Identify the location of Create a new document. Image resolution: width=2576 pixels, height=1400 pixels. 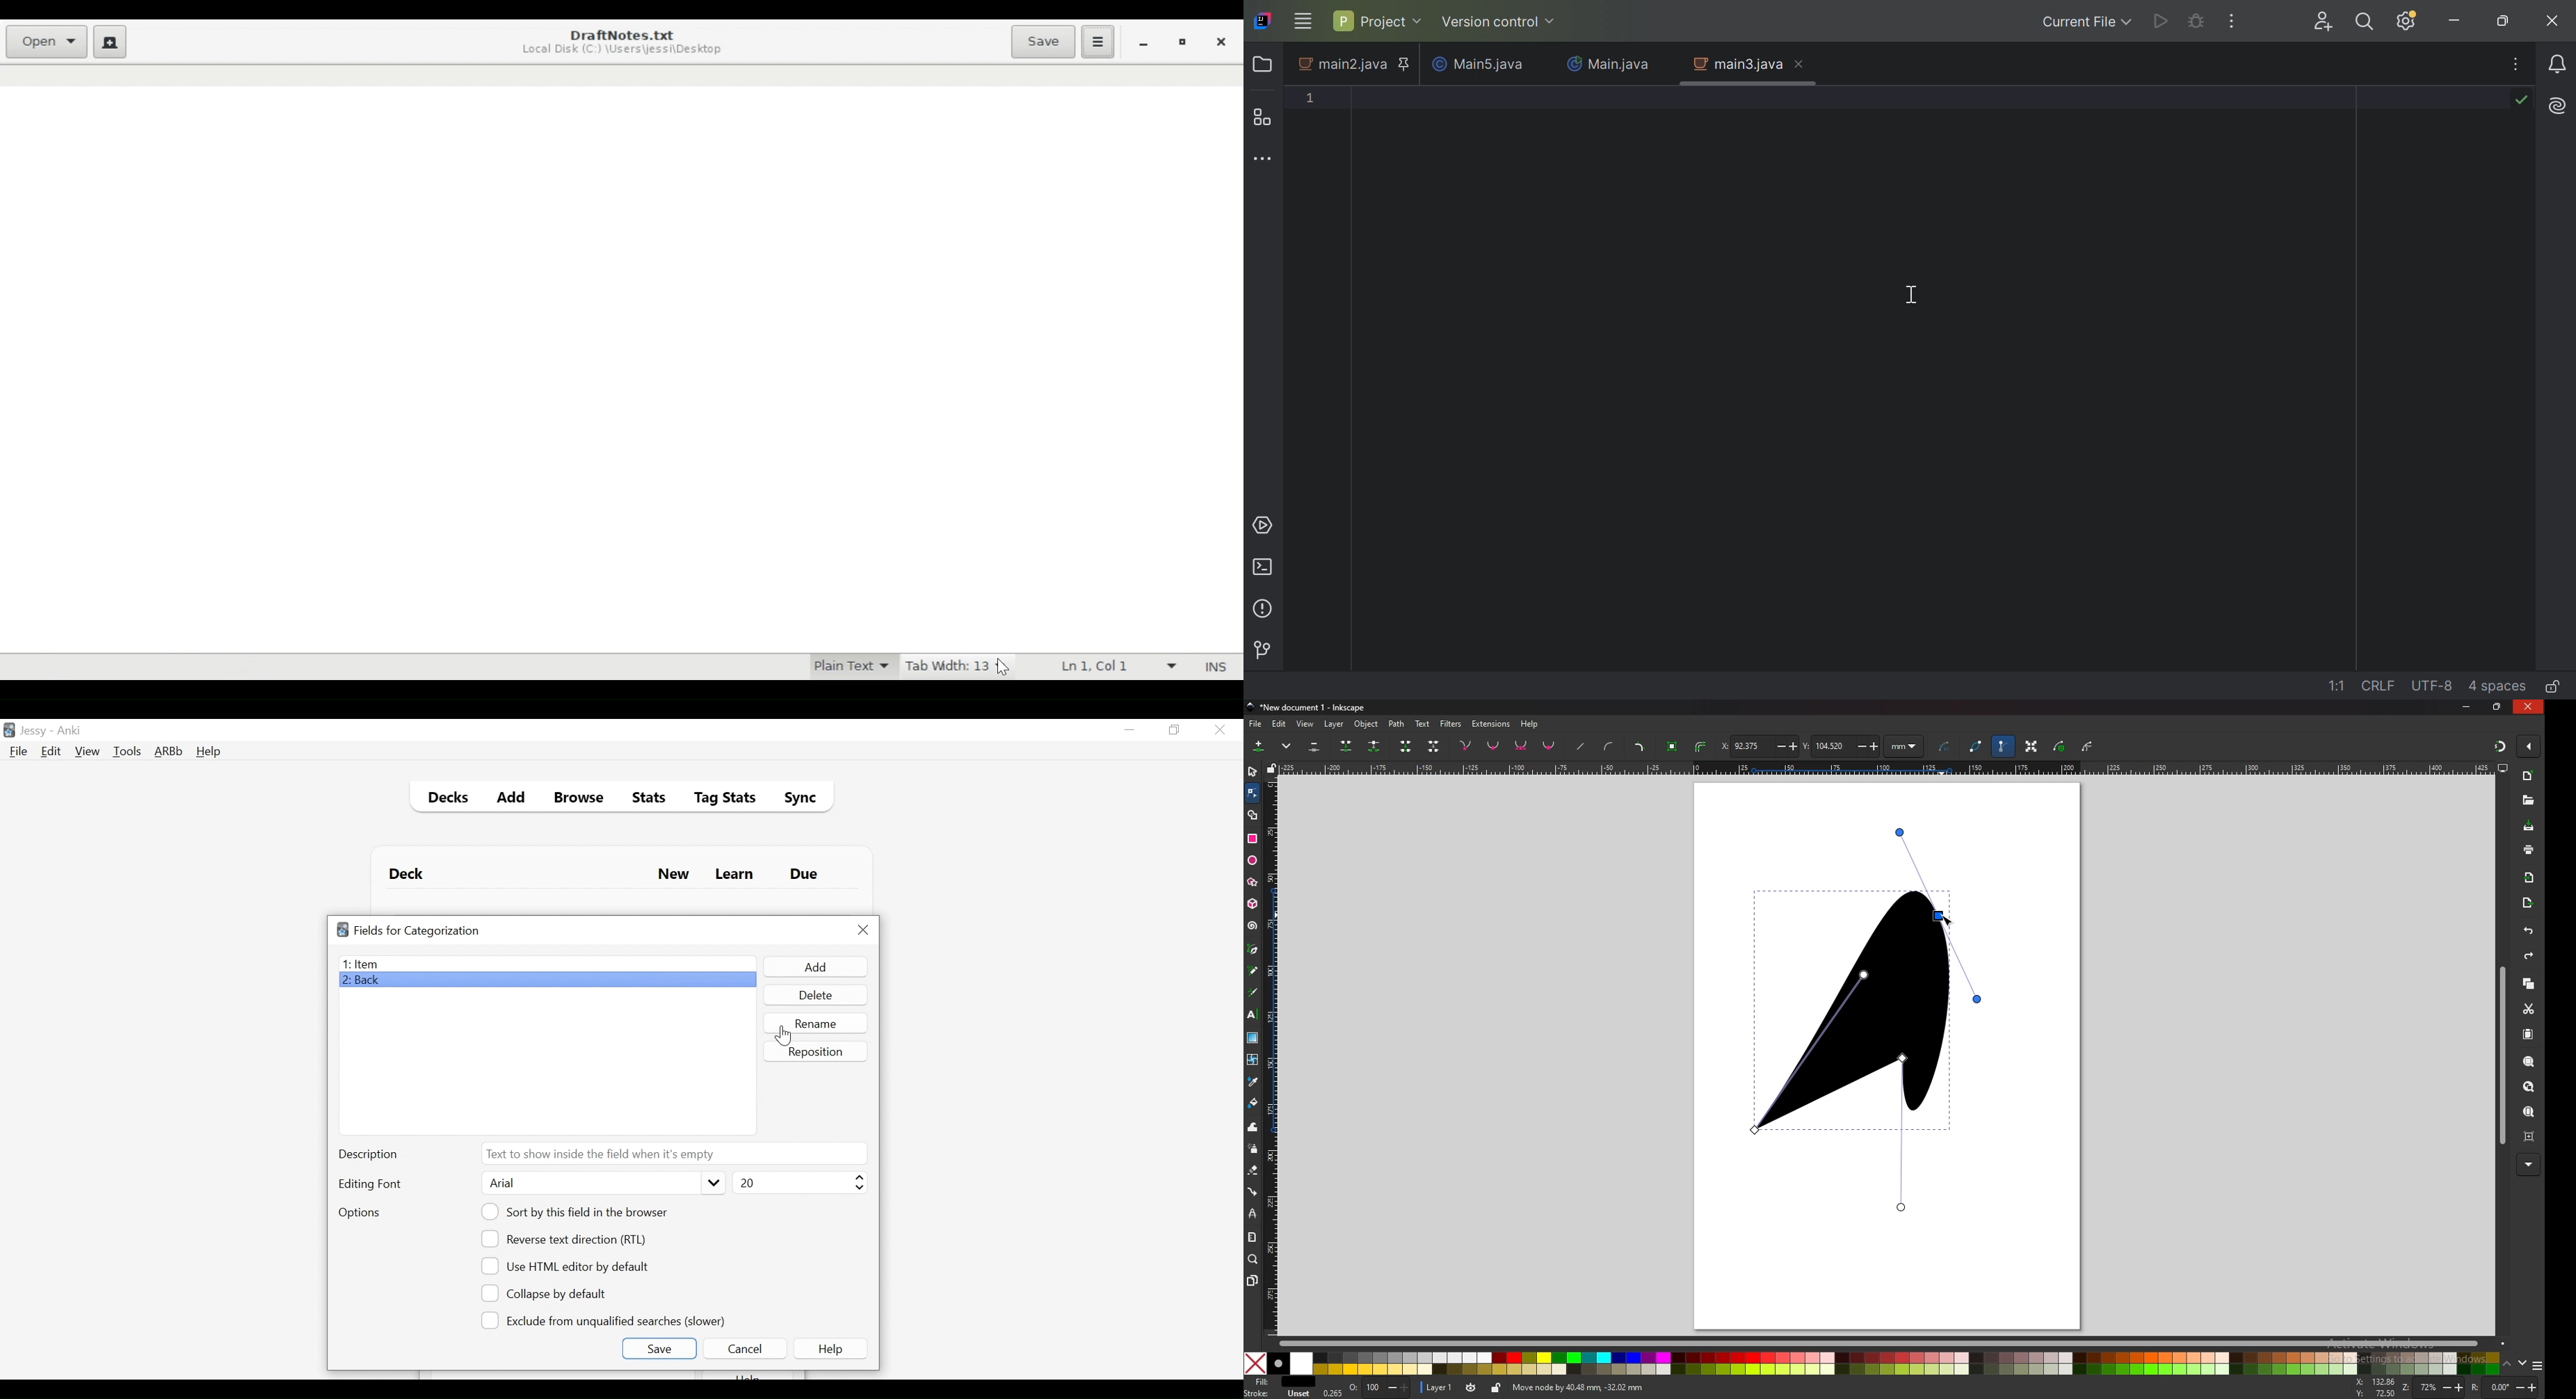
(111, 42).